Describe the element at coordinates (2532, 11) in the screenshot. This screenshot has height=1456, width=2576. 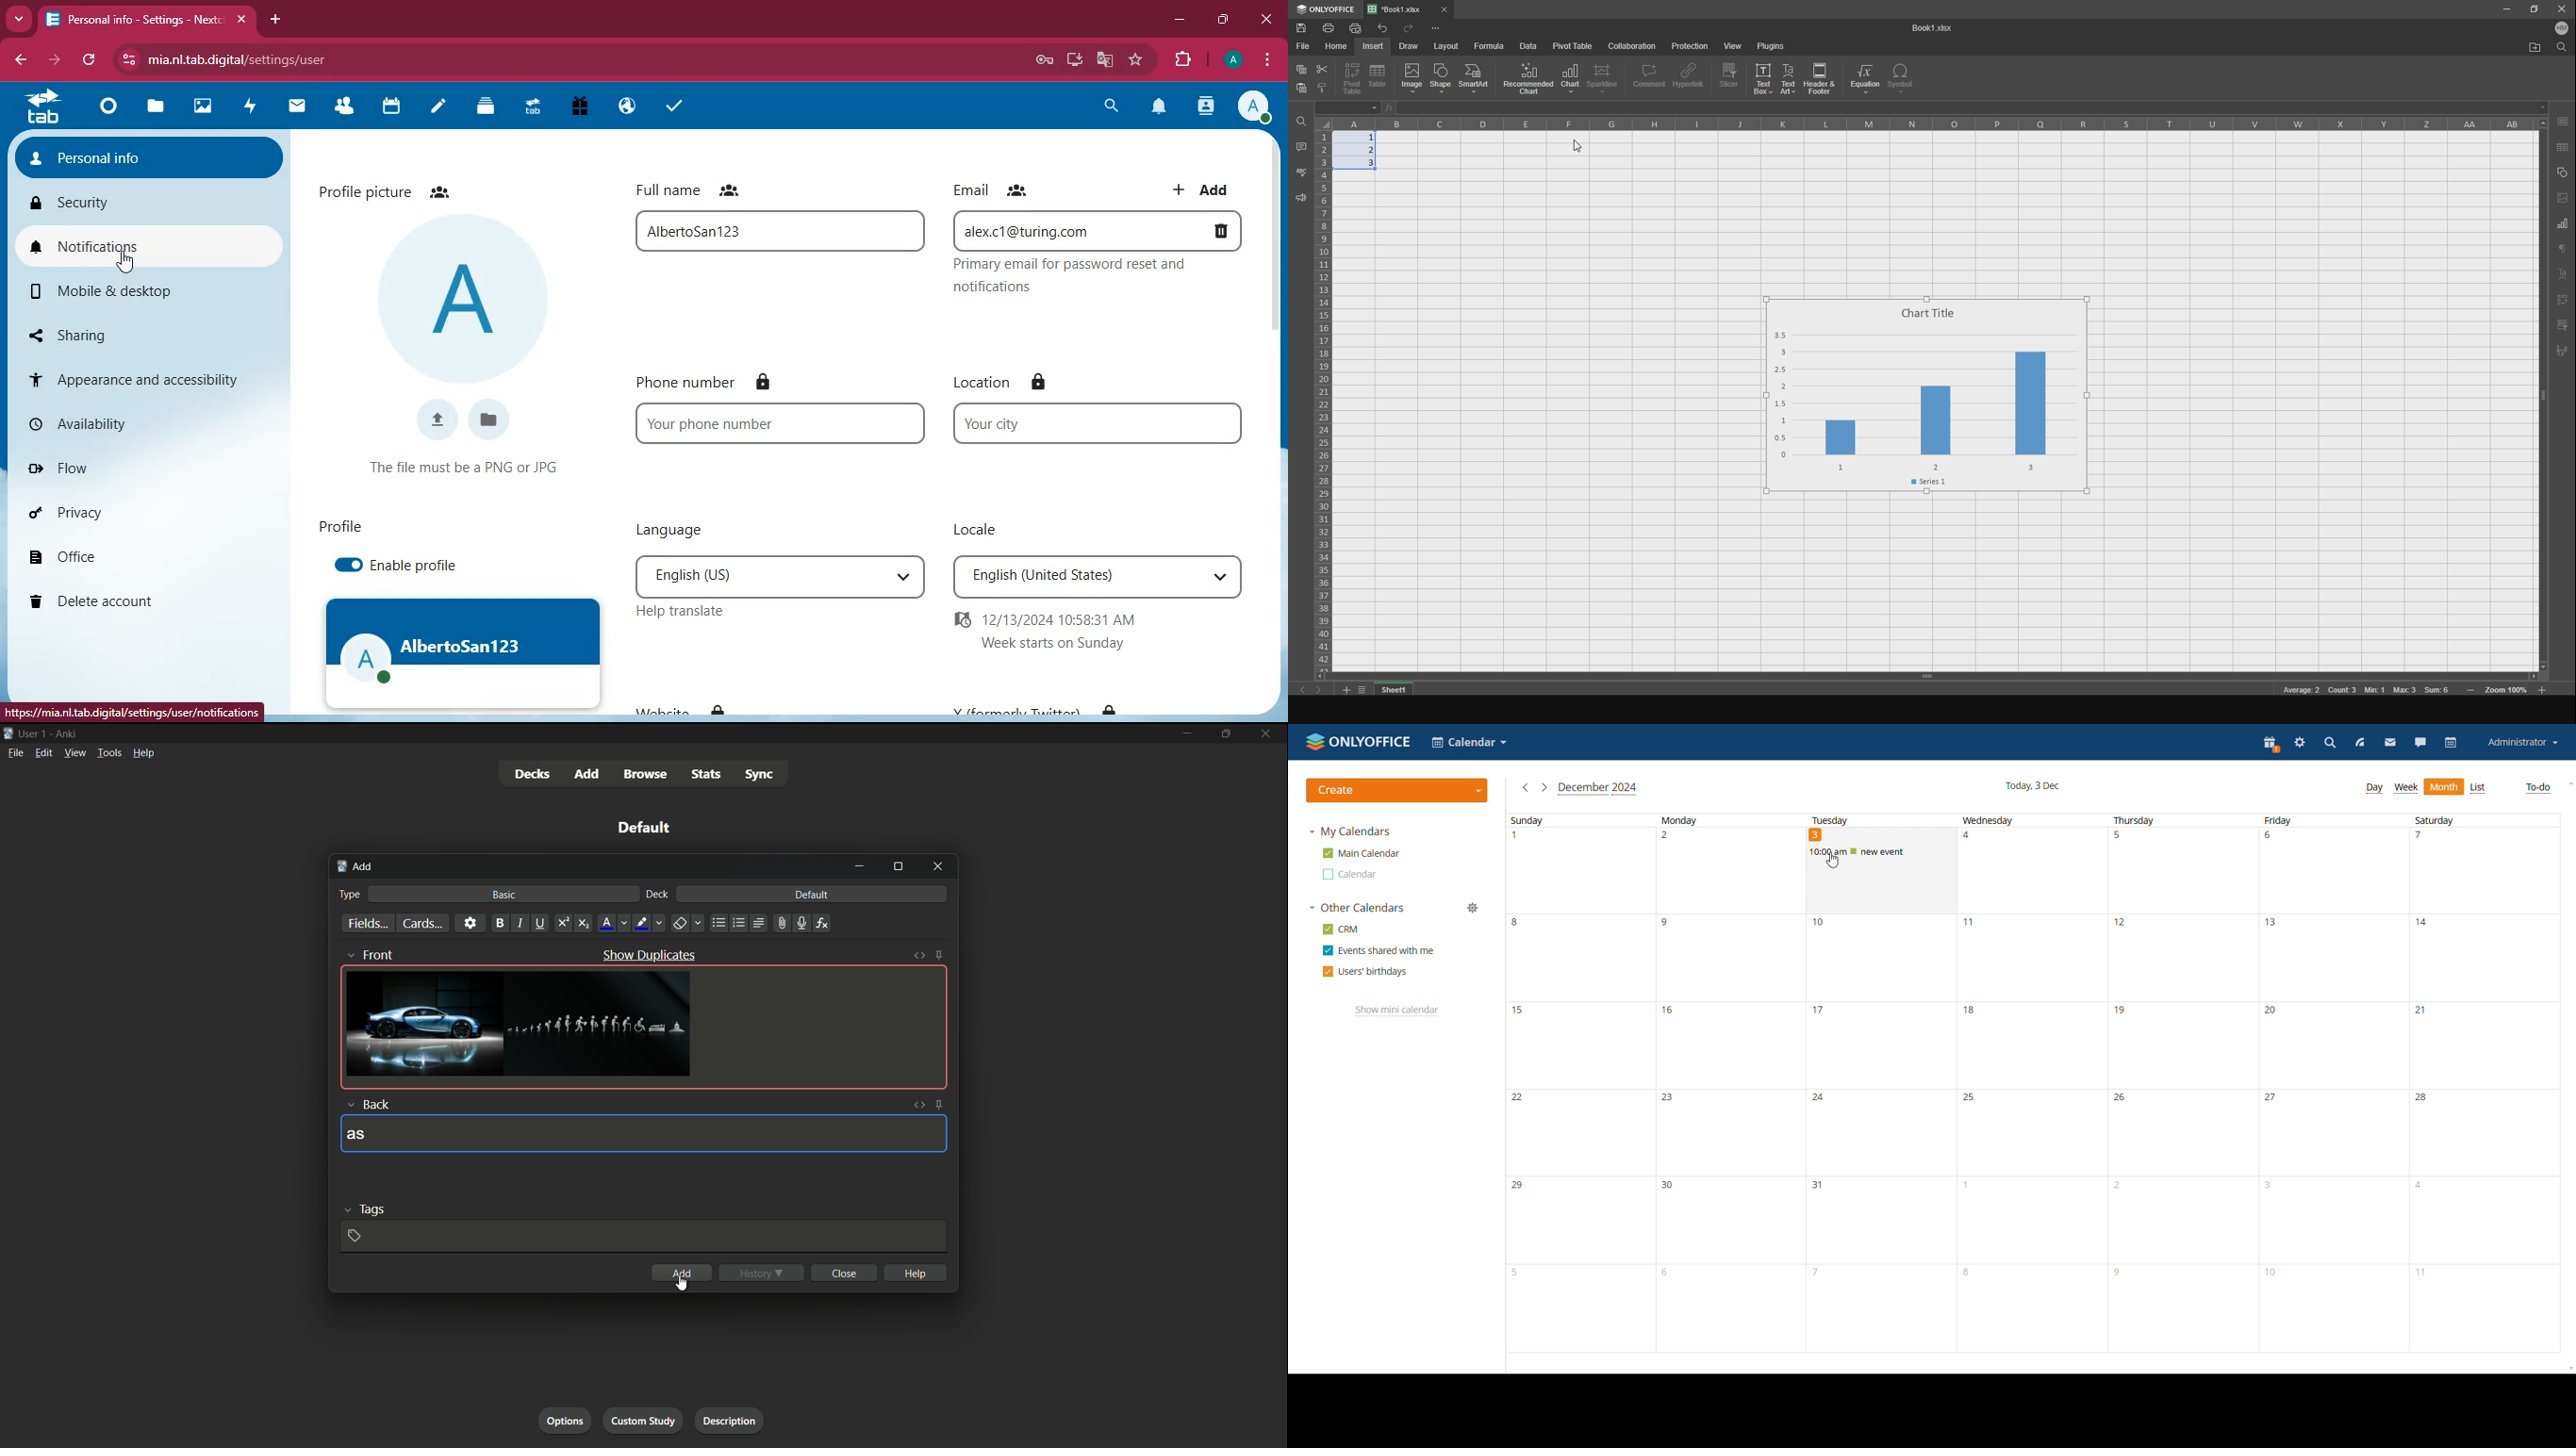
I see `maxiize` at that location.